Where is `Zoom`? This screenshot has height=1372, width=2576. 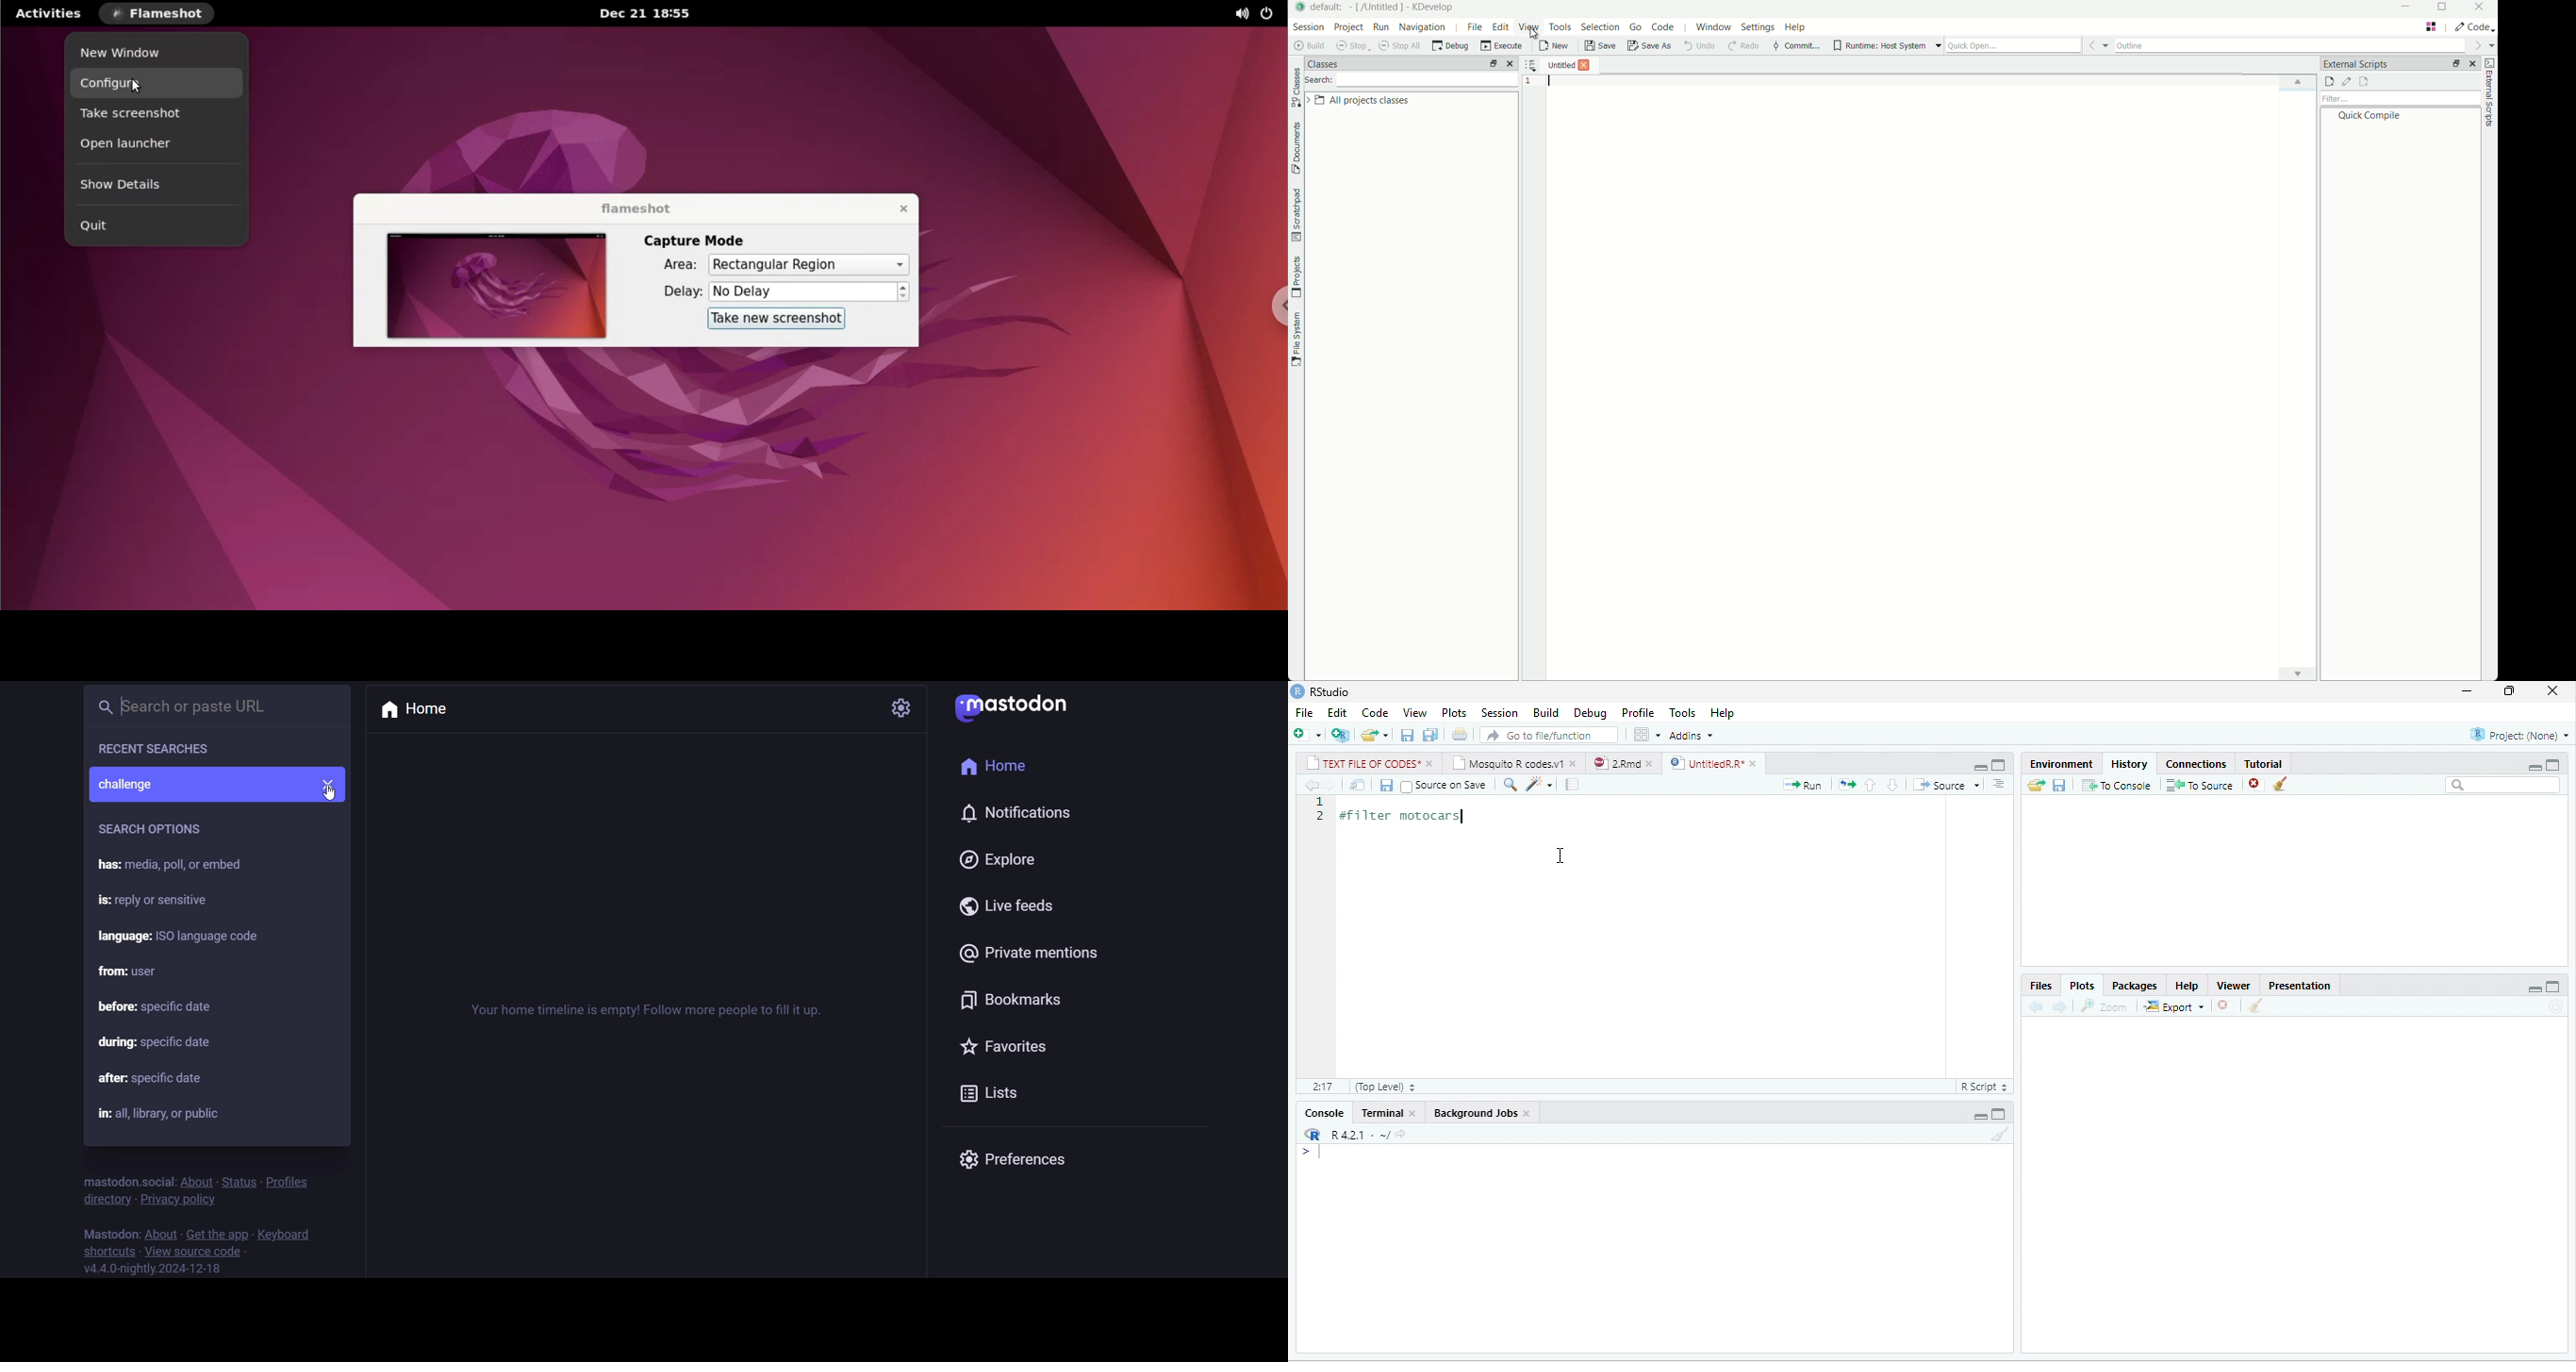
Zoom is located at coordinates (2103, 1006).